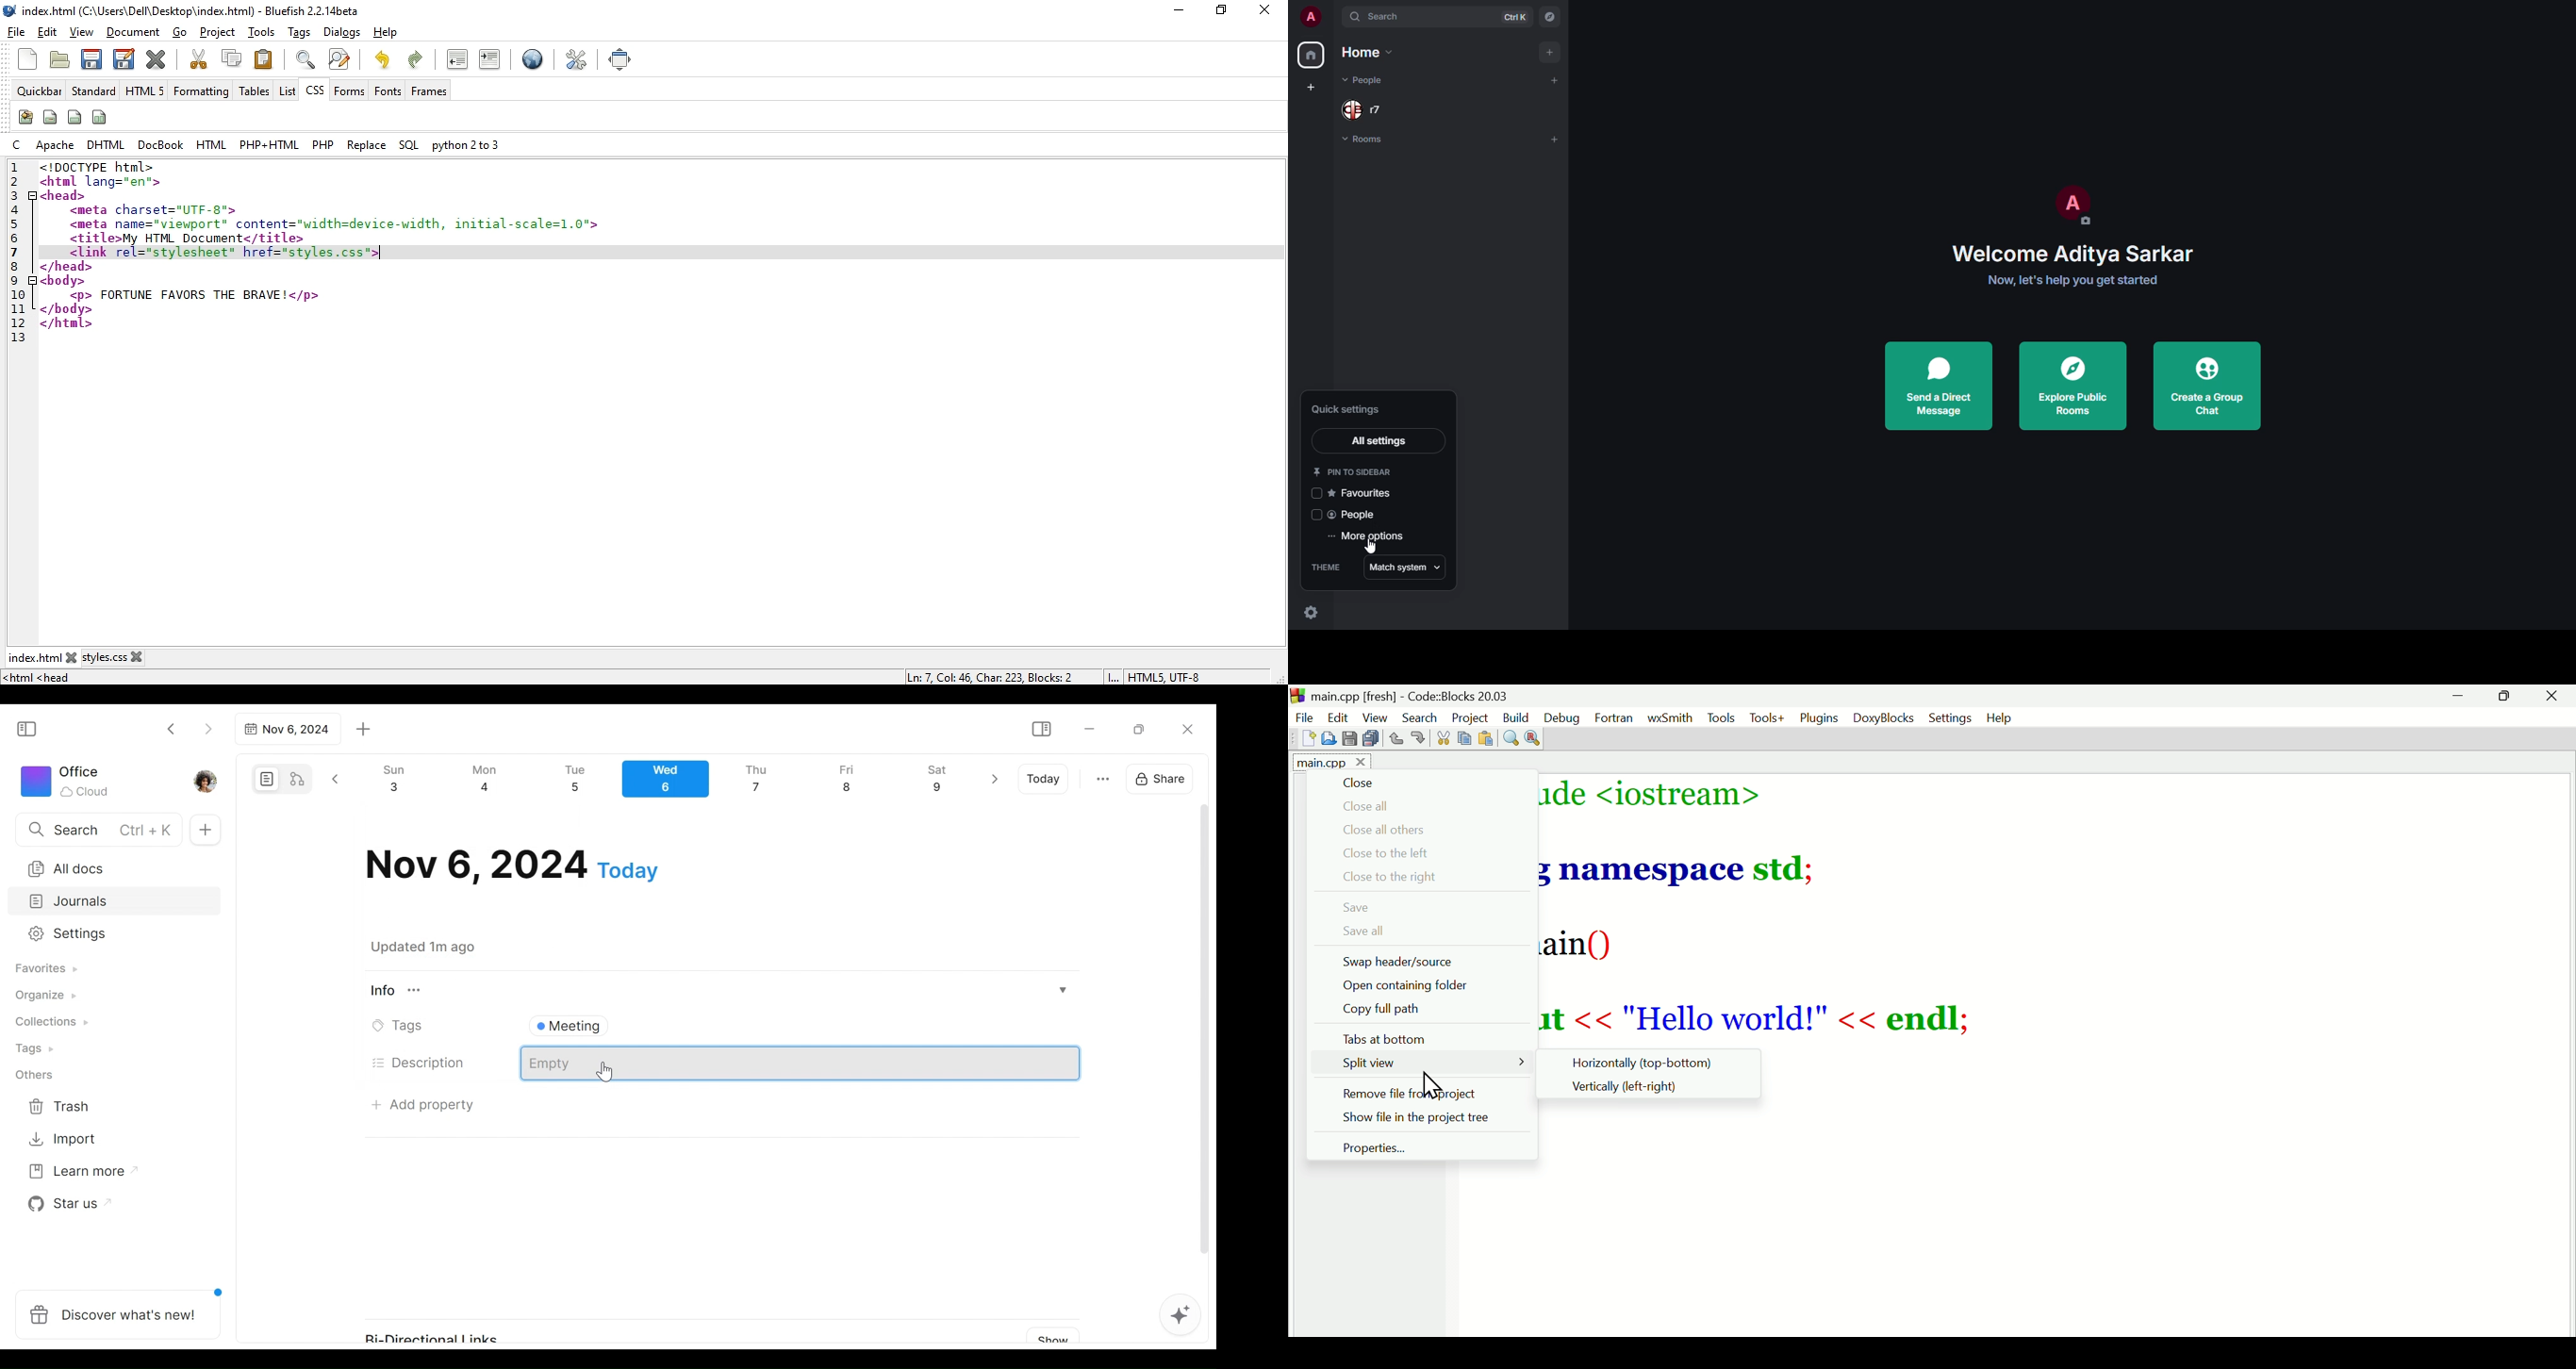  Describe the element at coordinates (533, 61) in the screenshot. I see `preview in browser` at that location.